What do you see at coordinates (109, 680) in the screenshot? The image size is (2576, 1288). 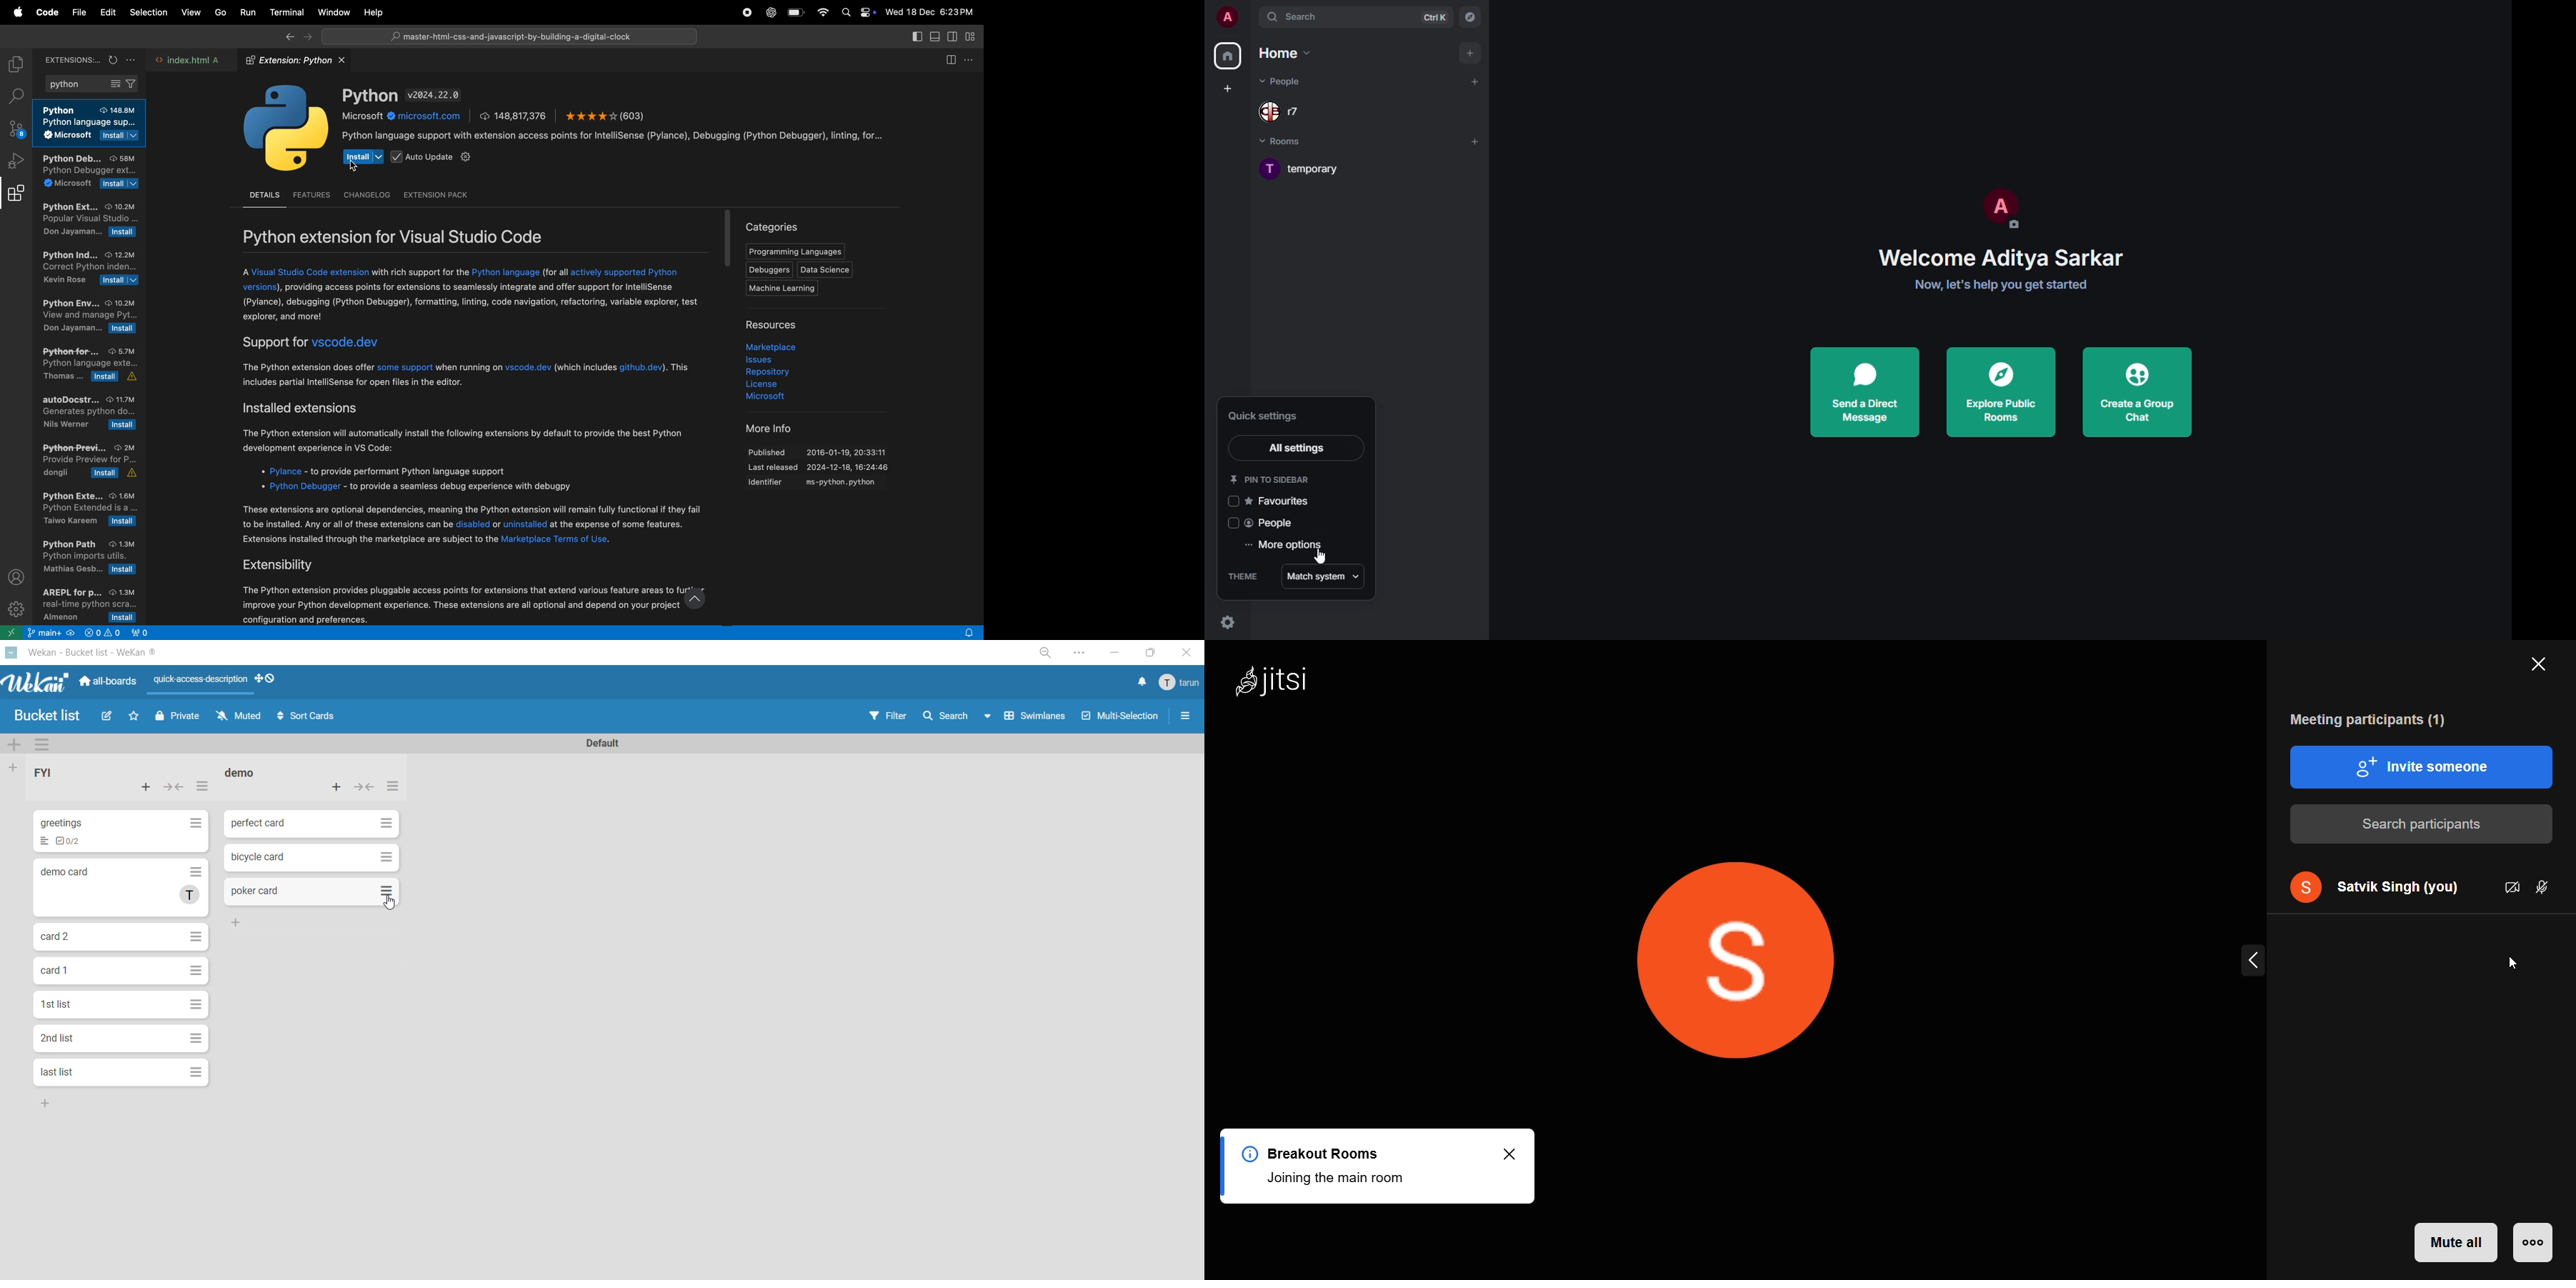 I see `all boards` at bounding box center [109, 680].